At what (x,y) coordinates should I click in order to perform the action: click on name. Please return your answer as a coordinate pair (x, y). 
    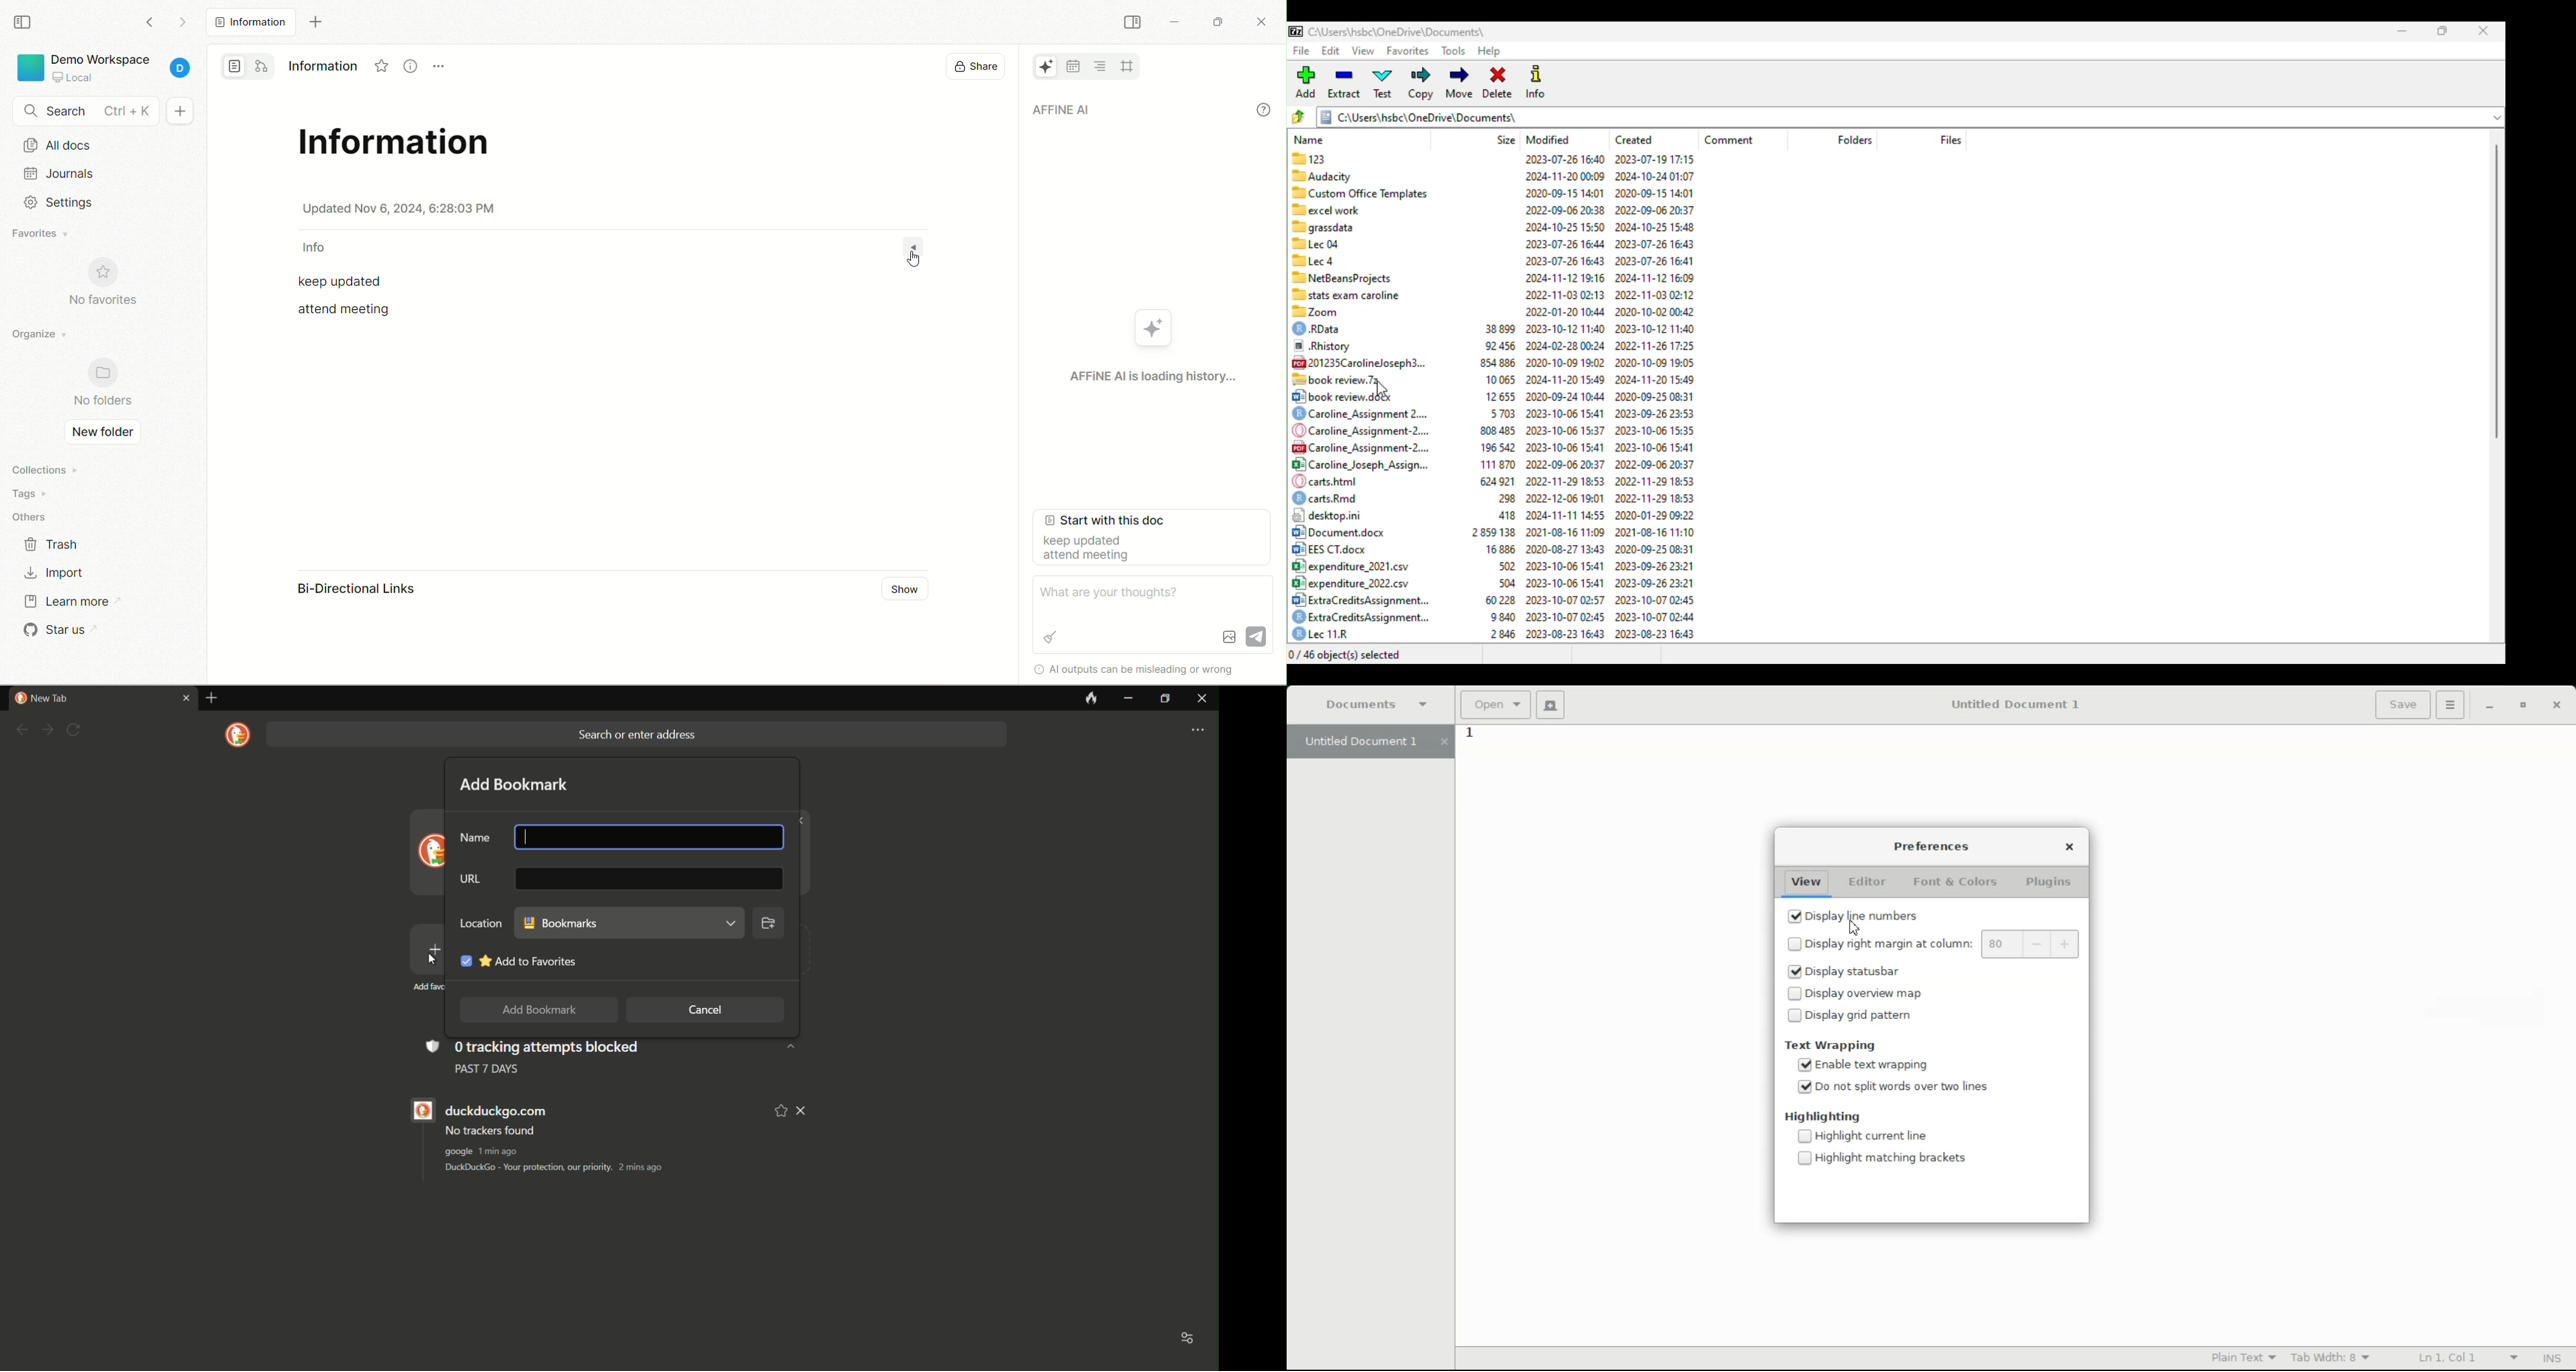
    Looking at the image, I should click on (1310, 140).